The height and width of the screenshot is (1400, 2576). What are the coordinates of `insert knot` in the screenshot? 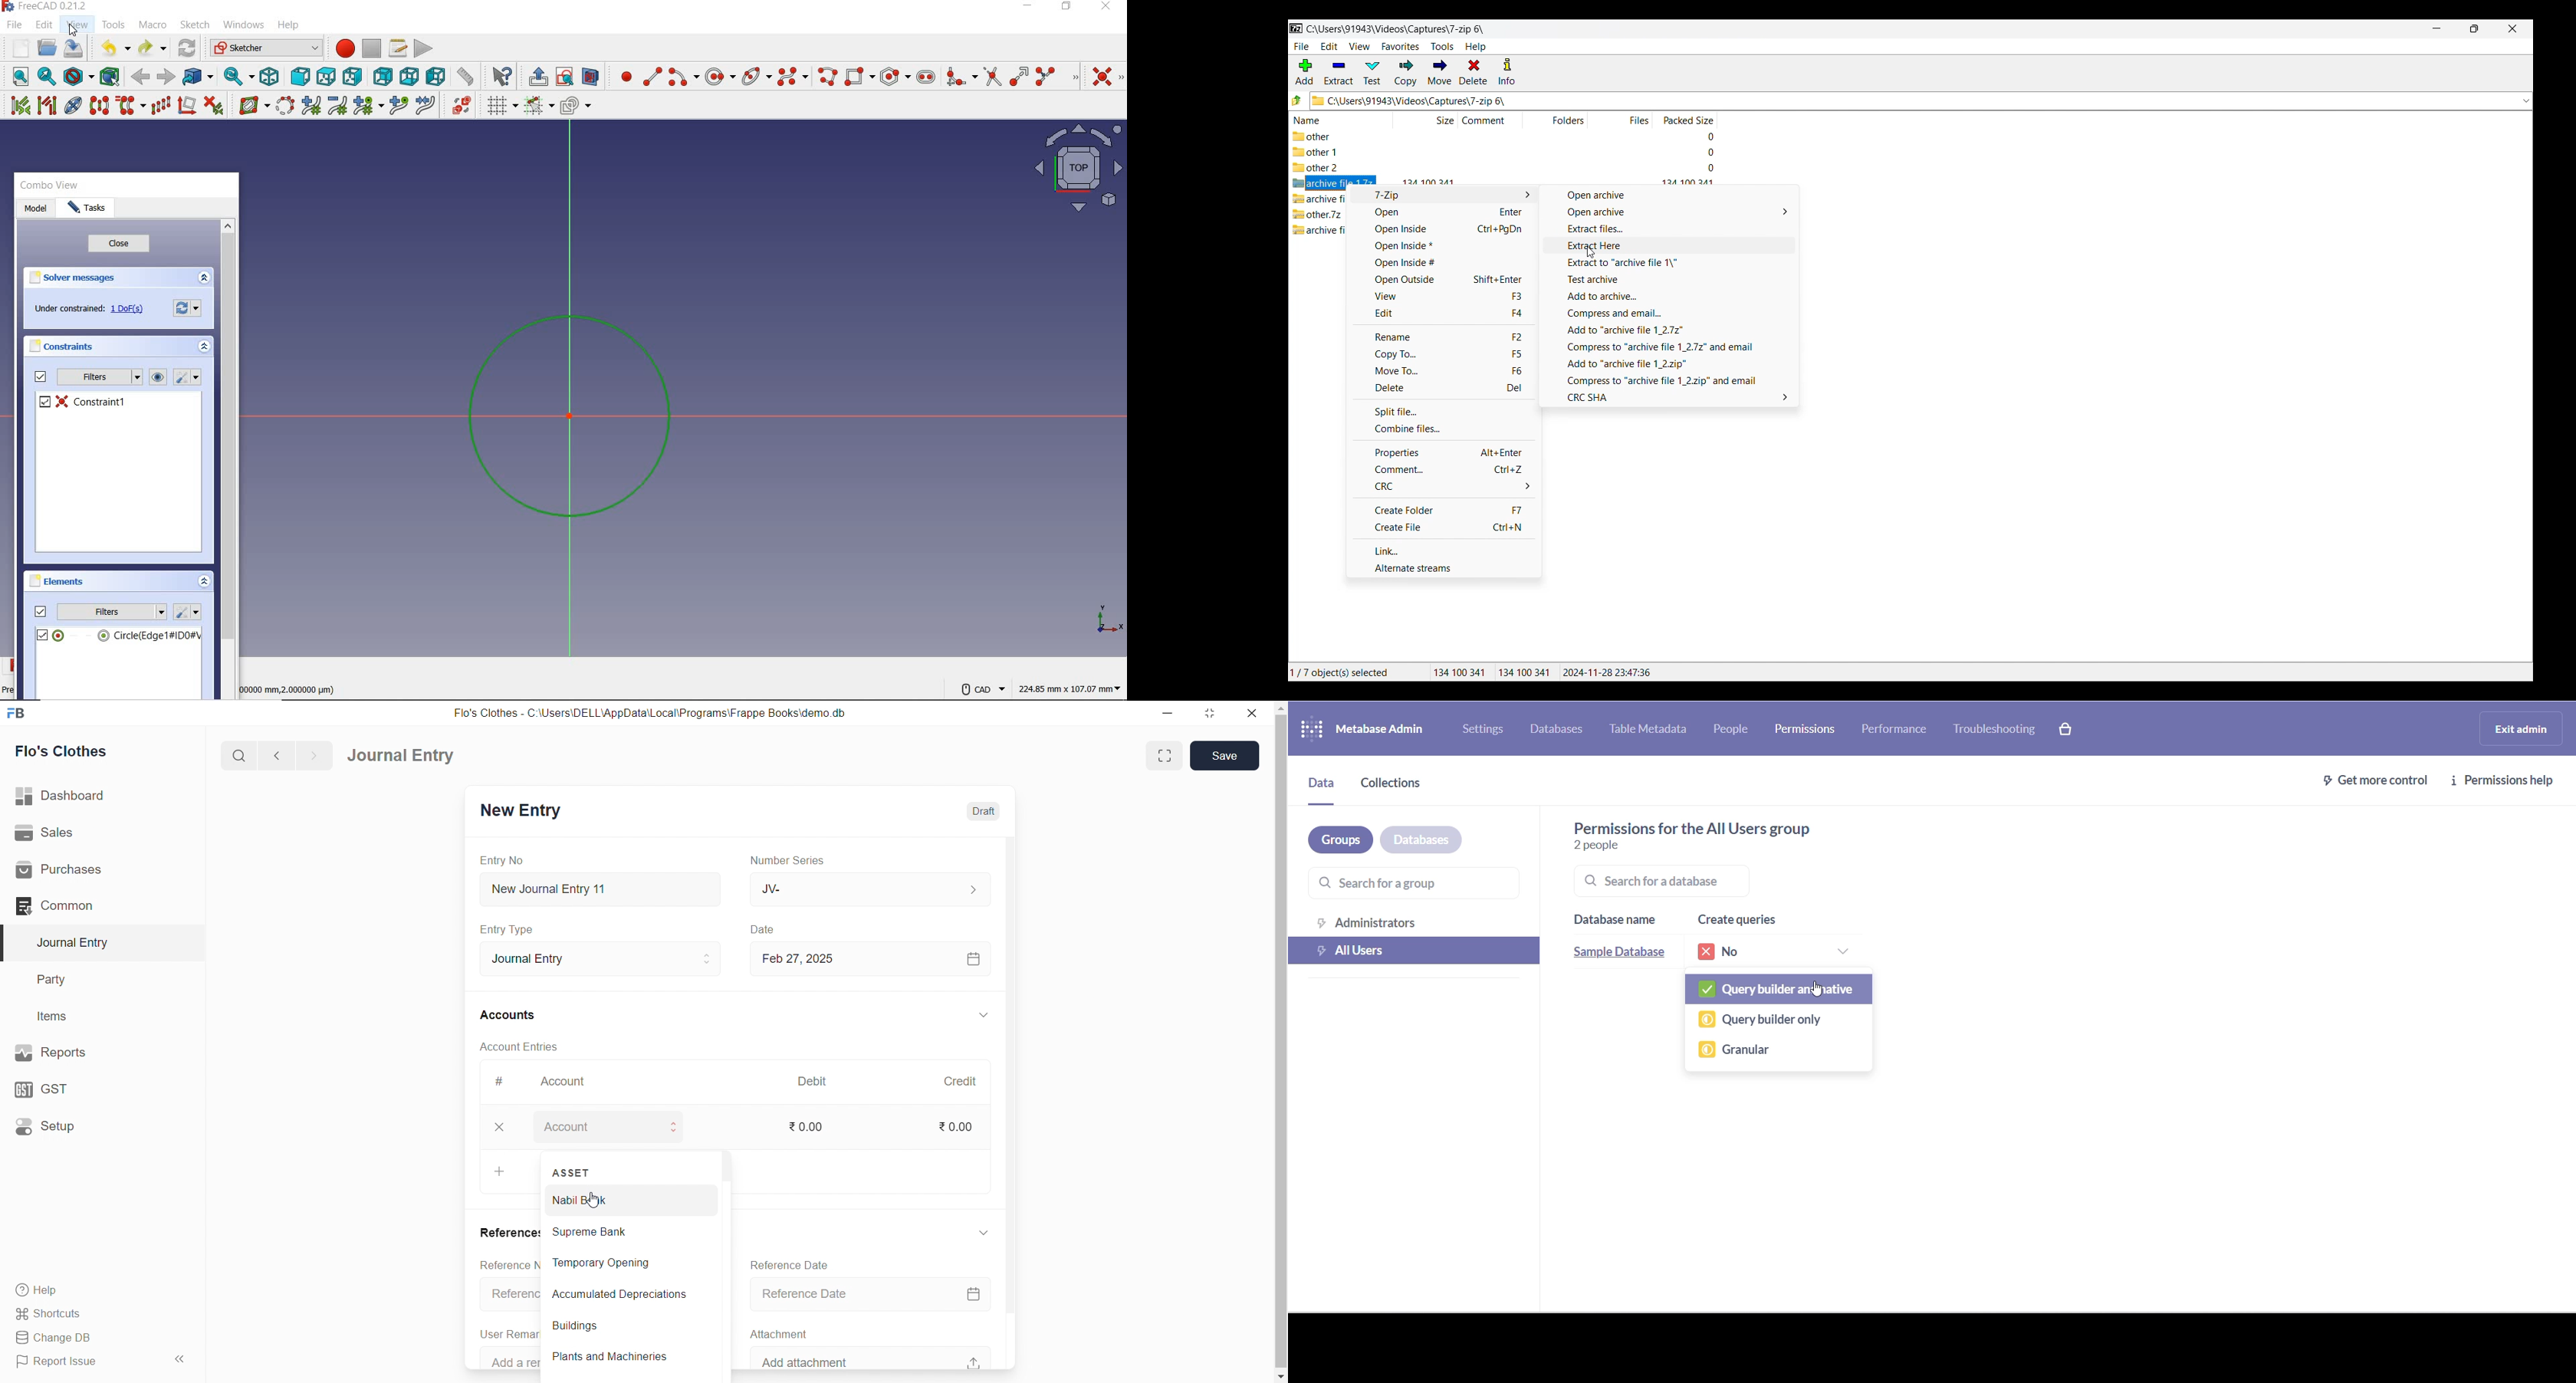 It's located at (397, 104).